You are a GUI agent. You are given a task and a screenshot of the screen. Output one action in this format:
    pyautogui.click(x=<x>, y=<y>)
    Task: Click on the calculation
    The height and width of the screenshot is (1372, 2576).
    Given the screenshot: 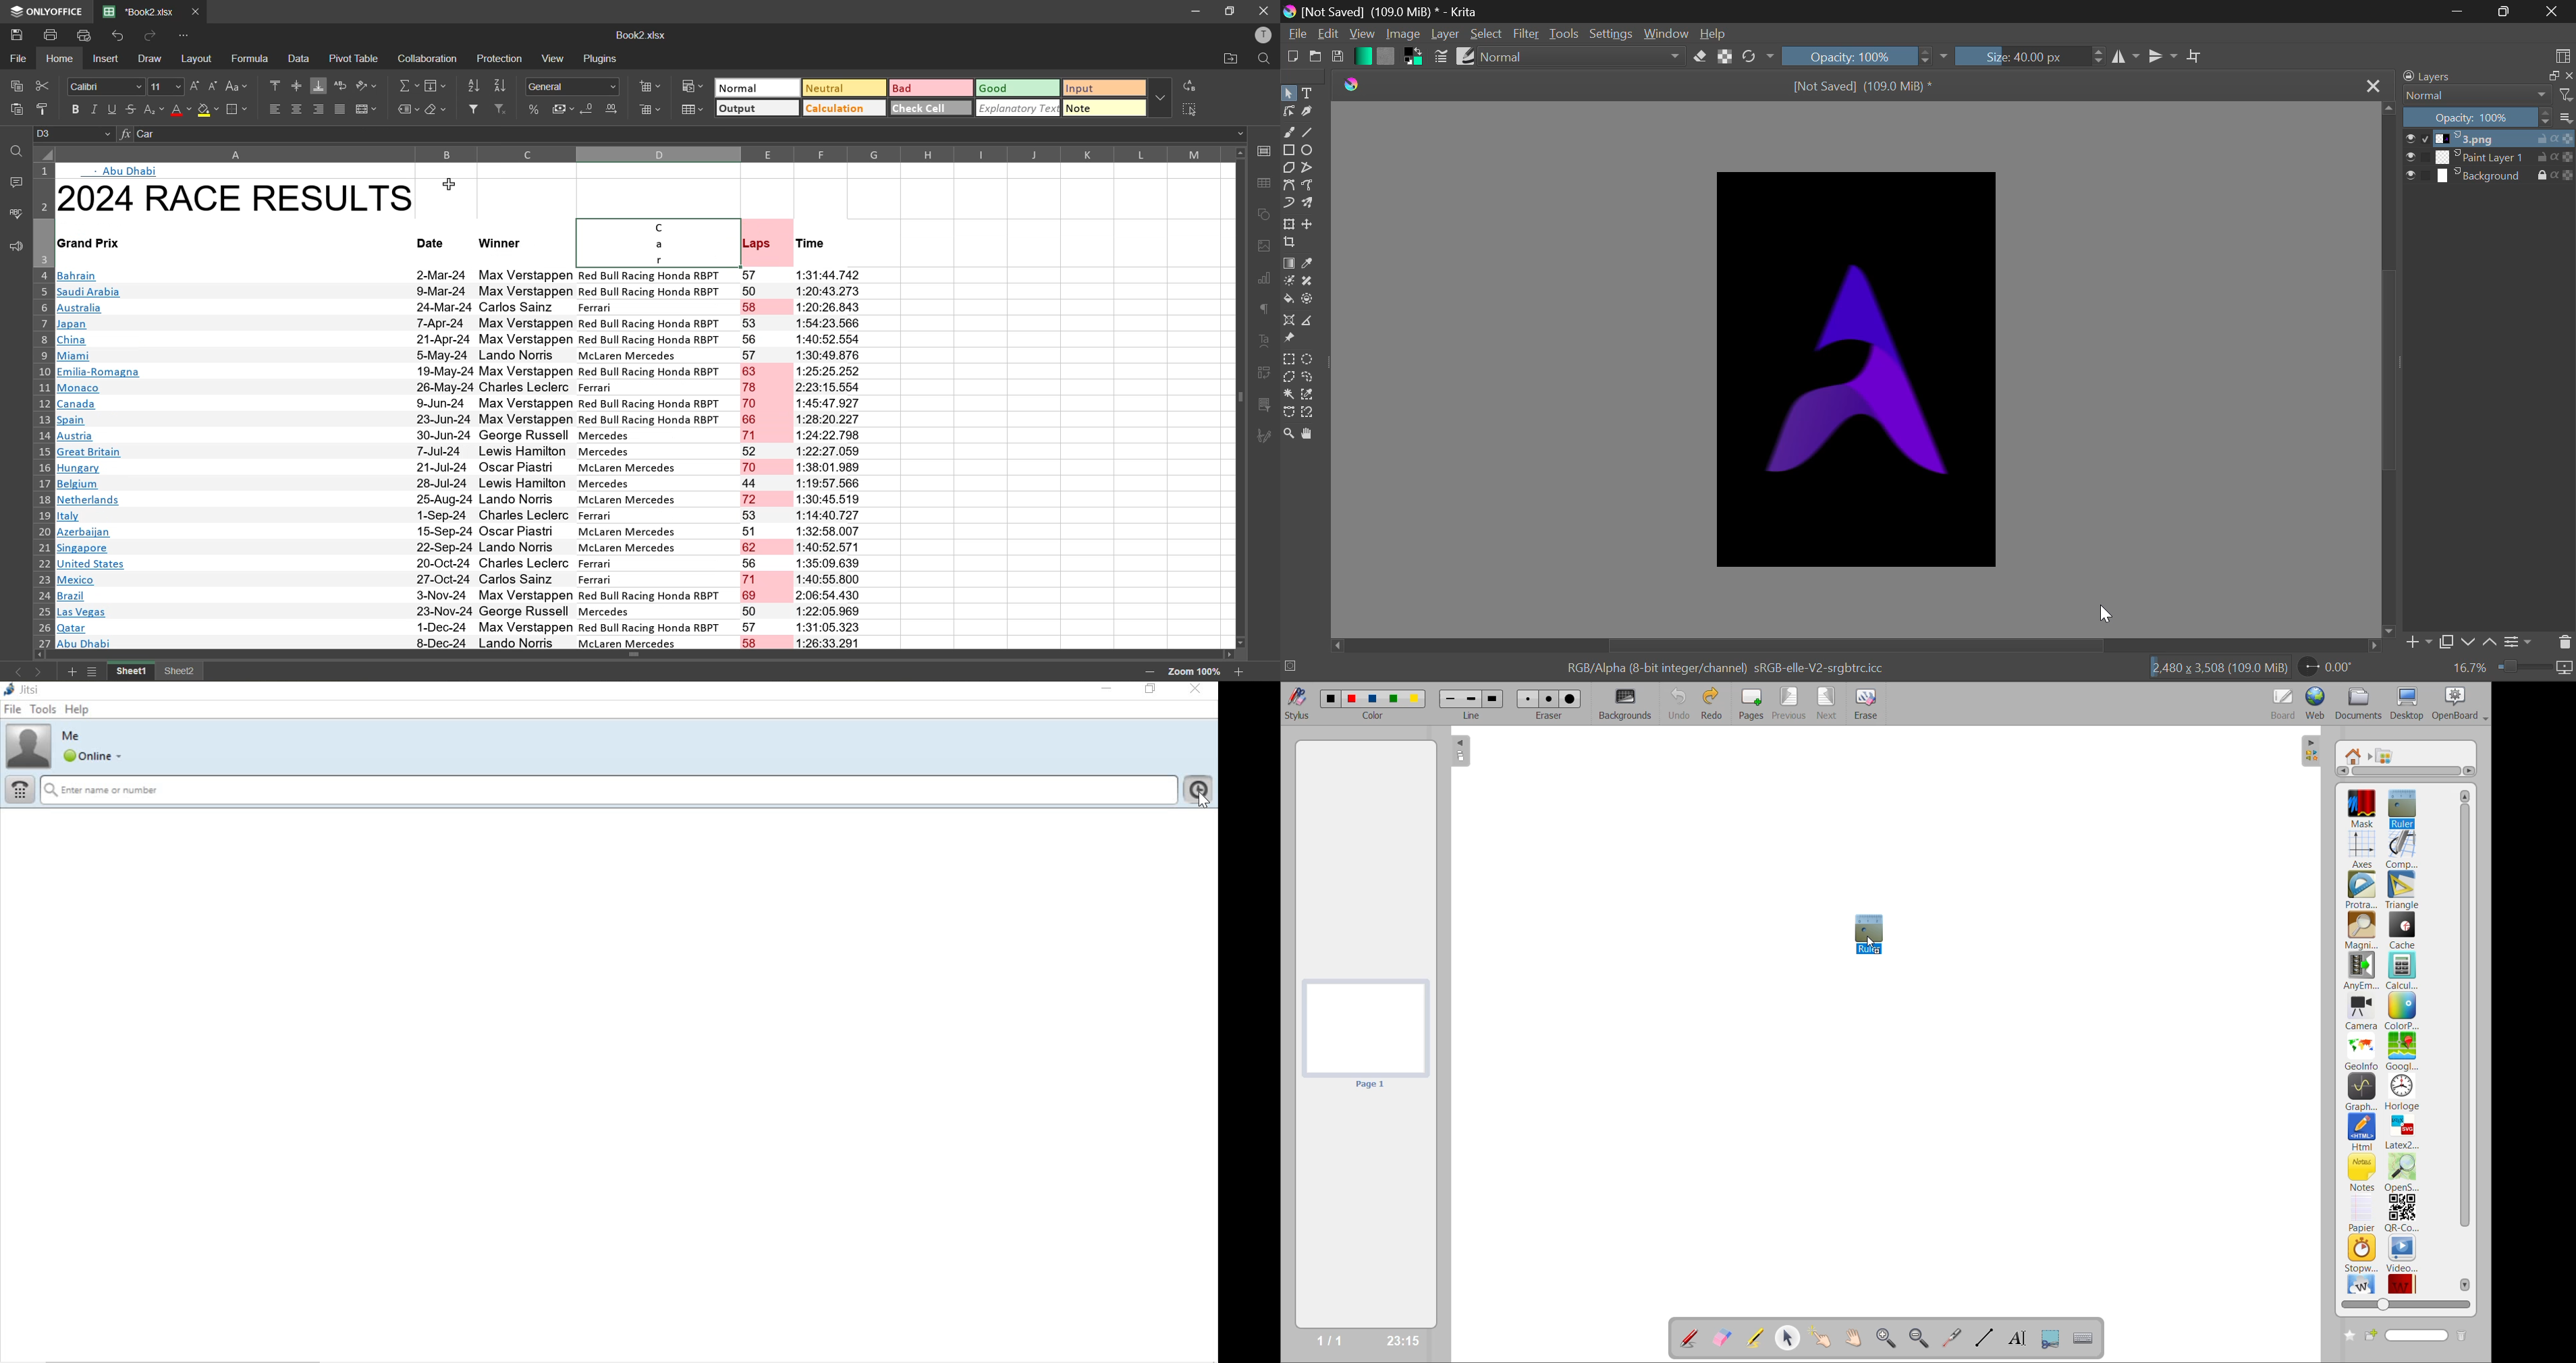 What is the action you would take?
    pyautogui.click(x=846, y=109)
    